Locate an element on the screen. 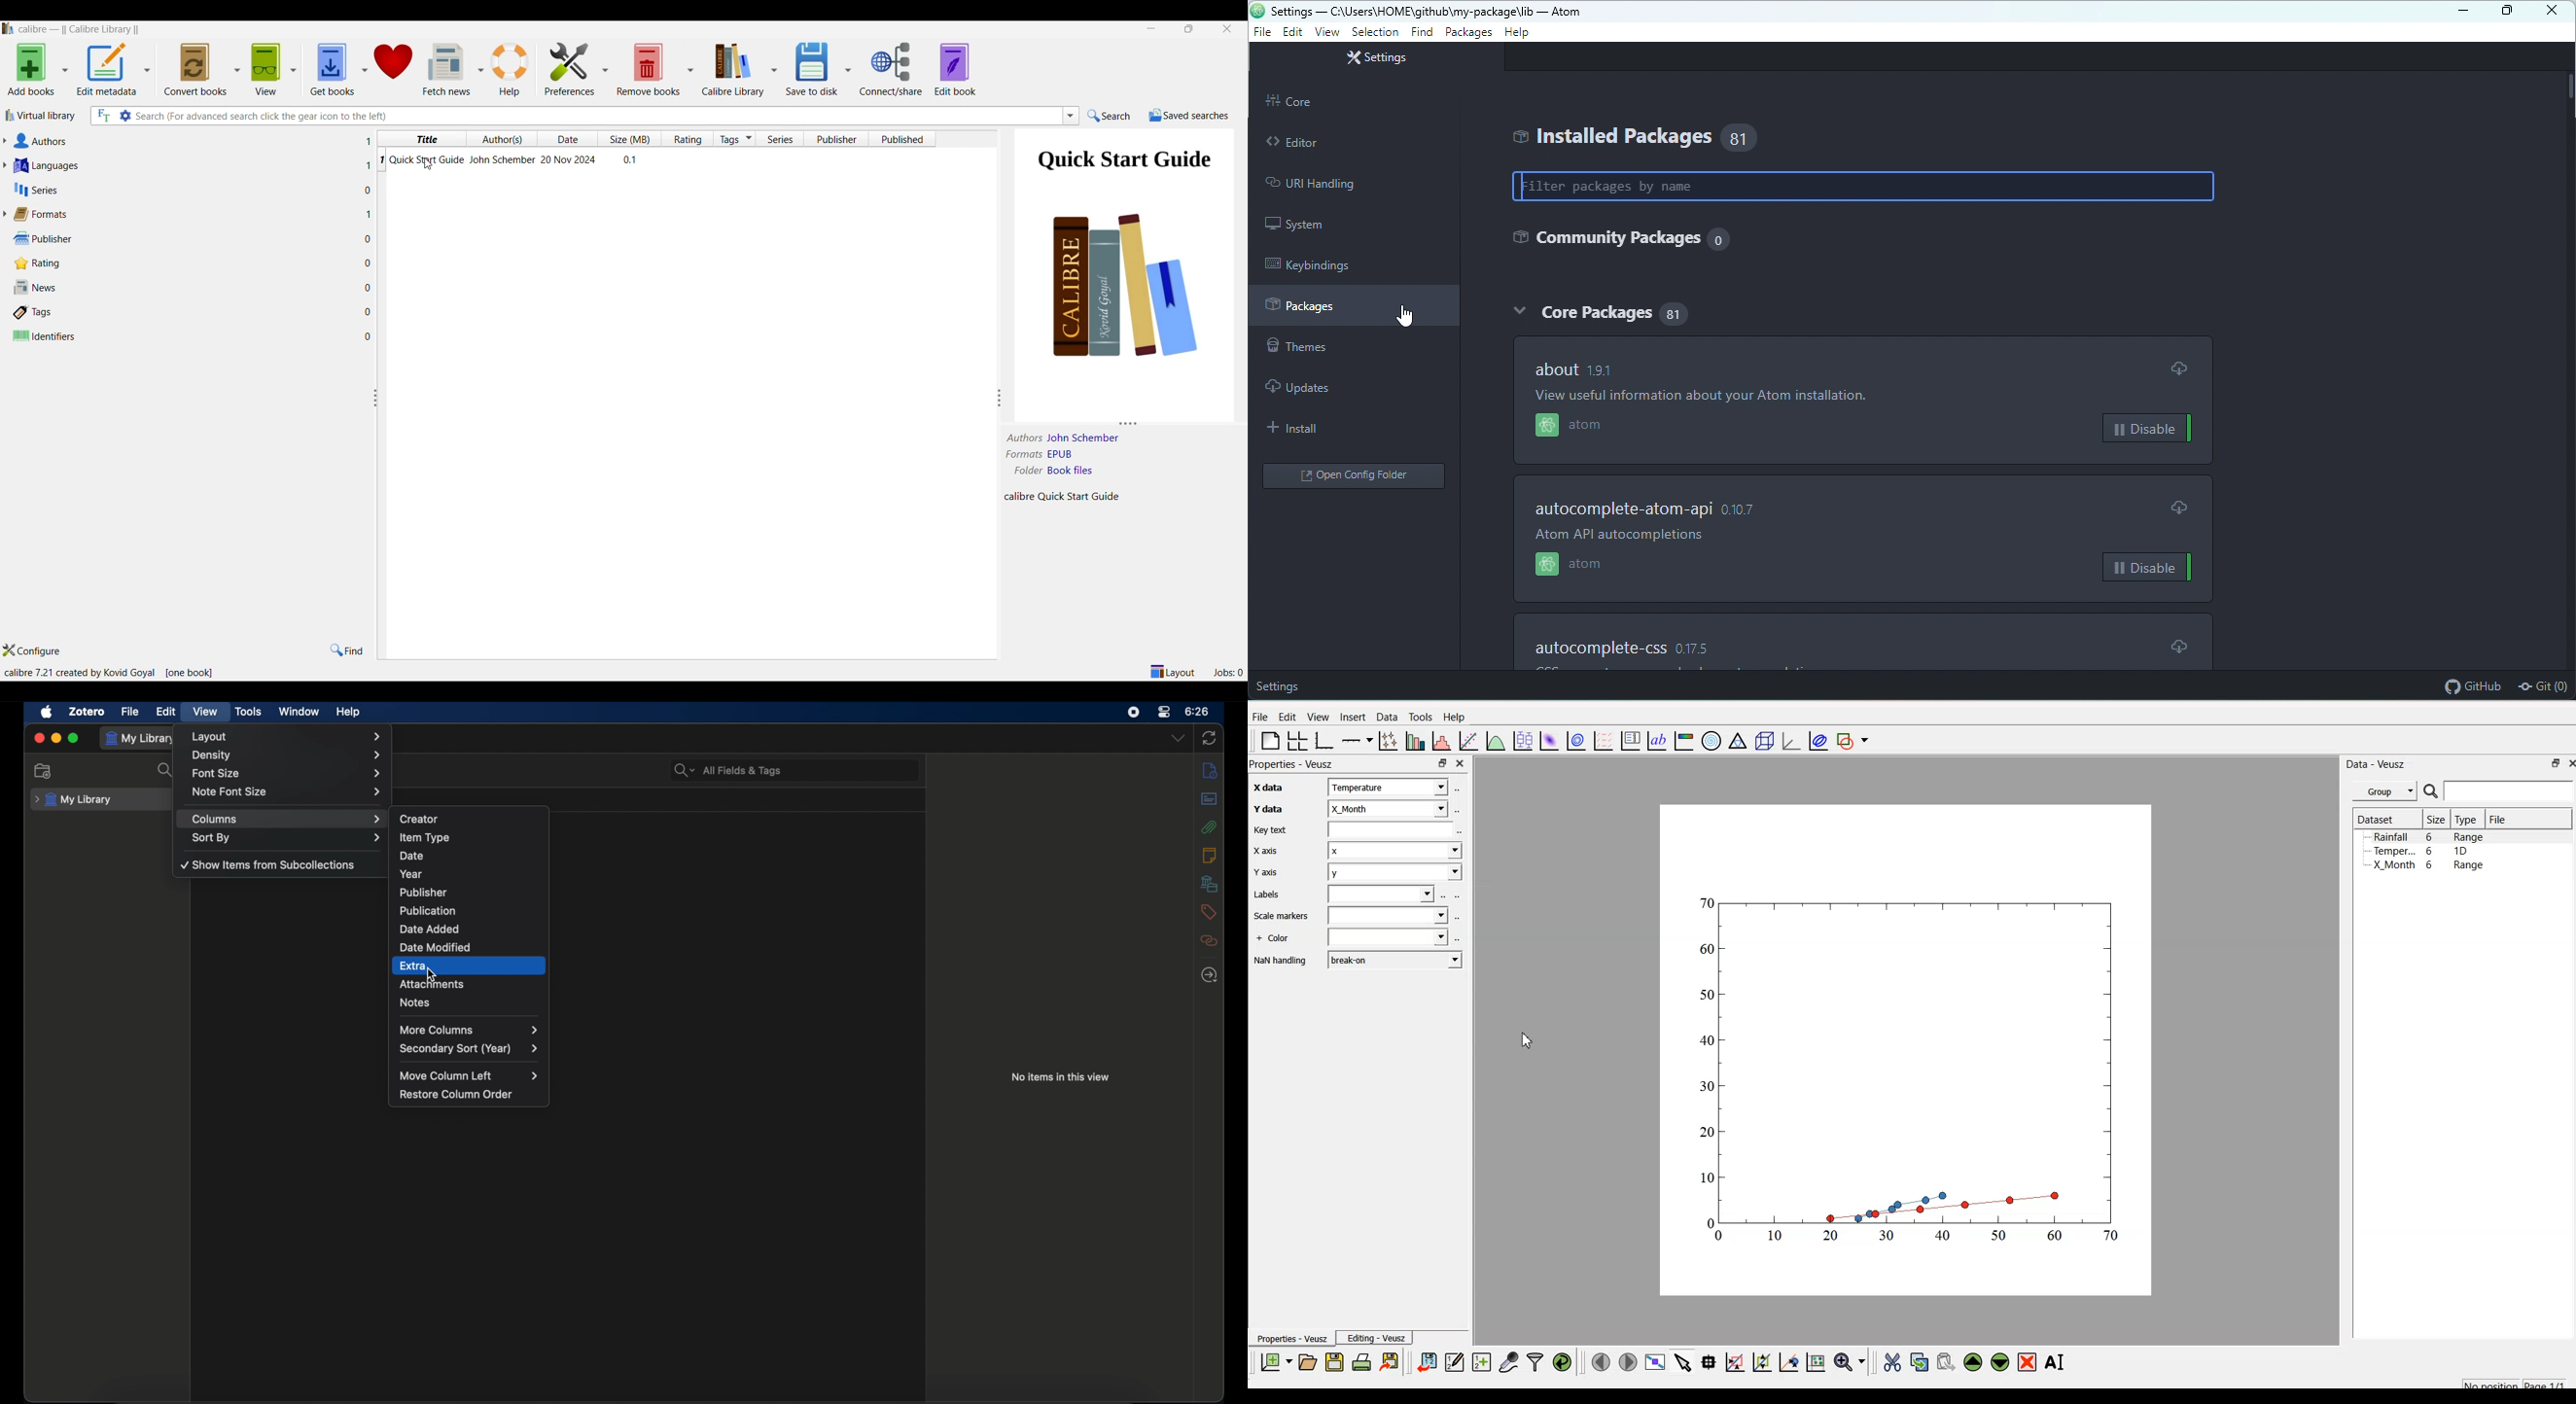 The height and width of the screenshot is (1428, 2576). search box is located at coordinates (597, 115).